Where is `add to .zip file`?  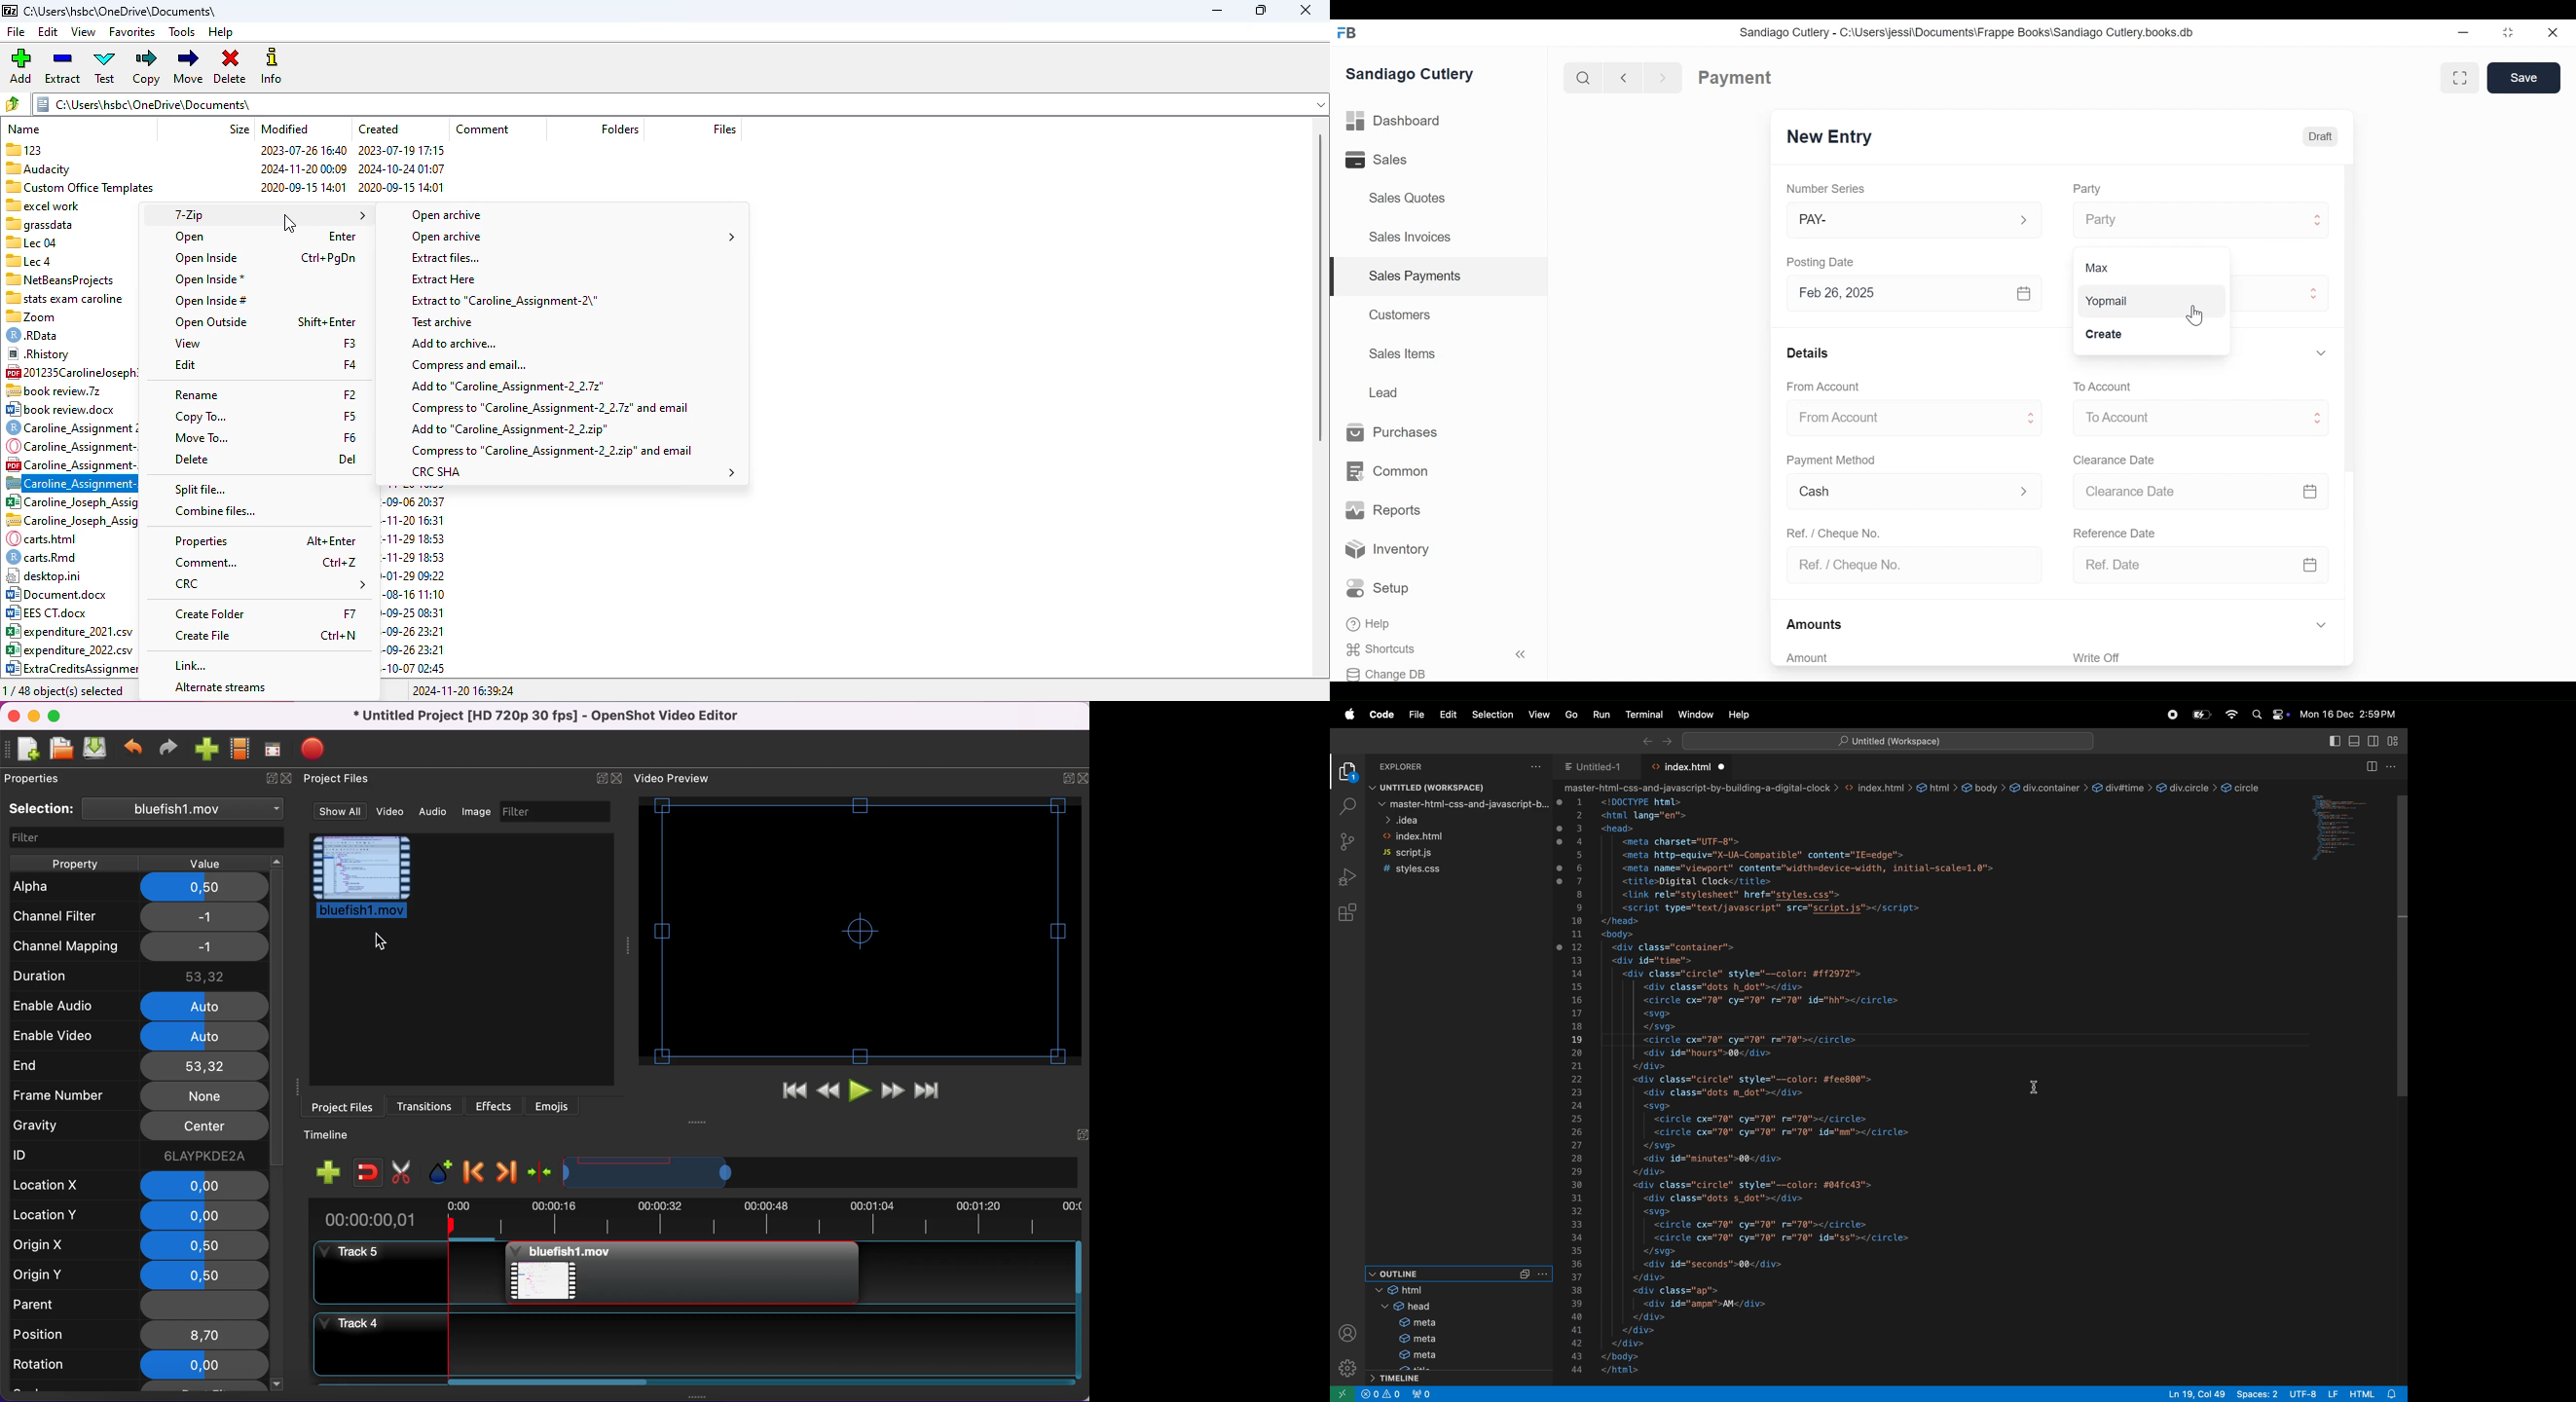 add to .zip file is located at coordinates (509, 429).